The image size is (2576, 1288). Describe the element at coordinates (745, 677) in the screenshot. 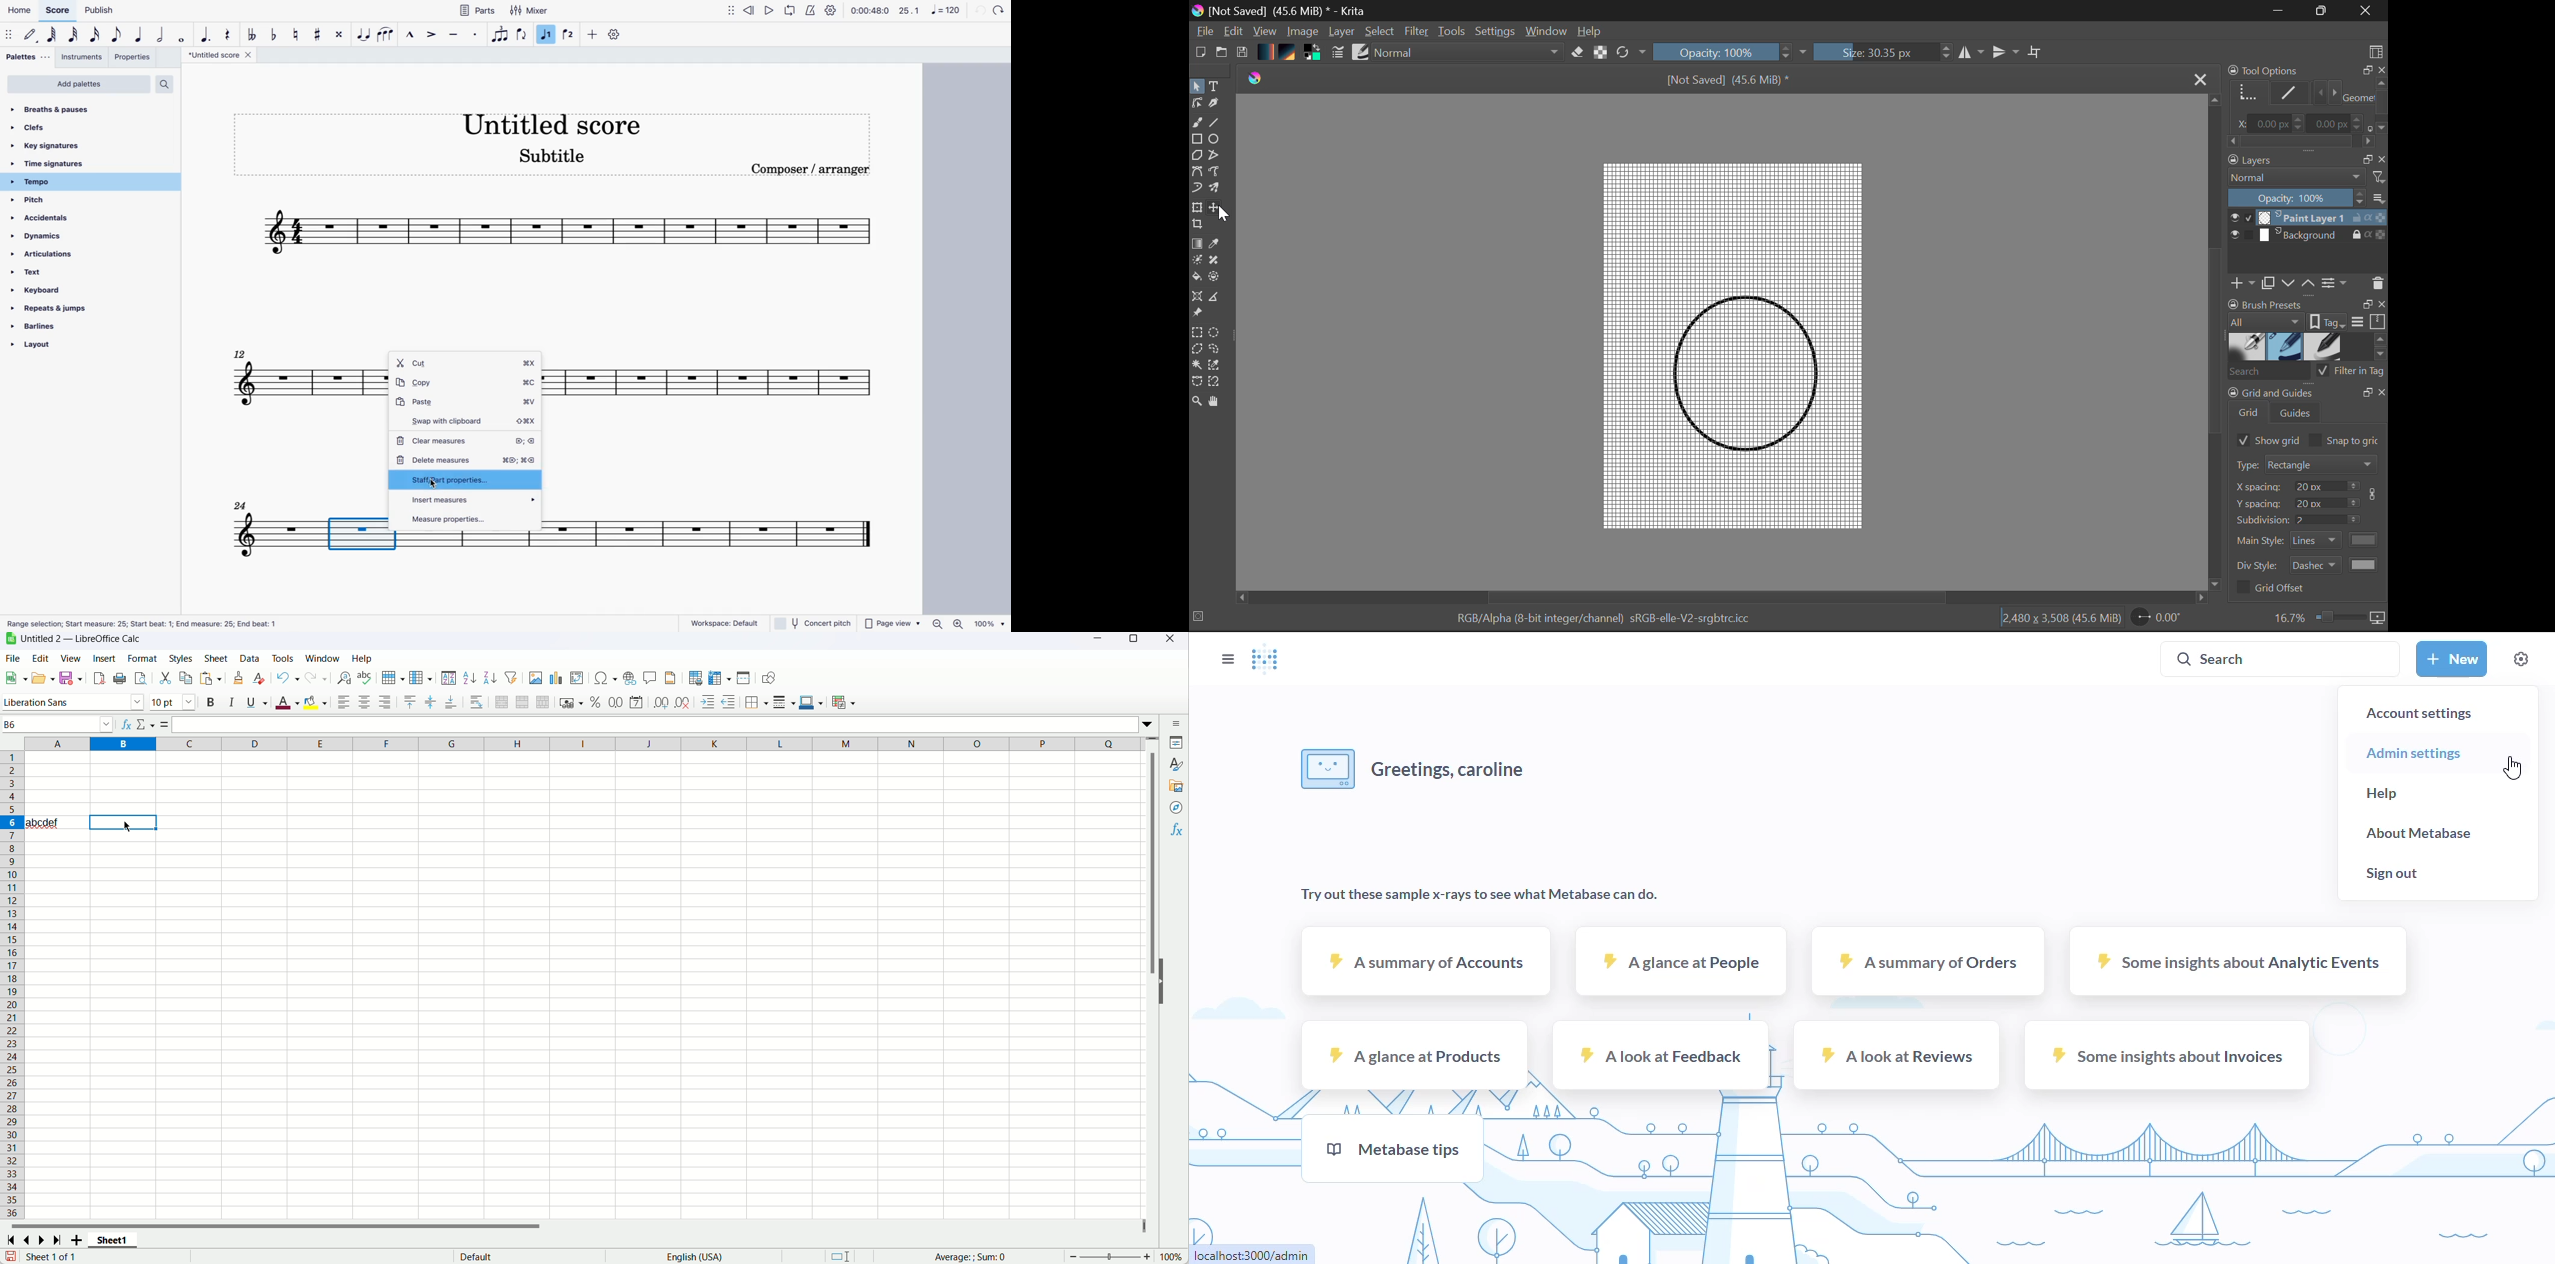

I see `split window` at that location.